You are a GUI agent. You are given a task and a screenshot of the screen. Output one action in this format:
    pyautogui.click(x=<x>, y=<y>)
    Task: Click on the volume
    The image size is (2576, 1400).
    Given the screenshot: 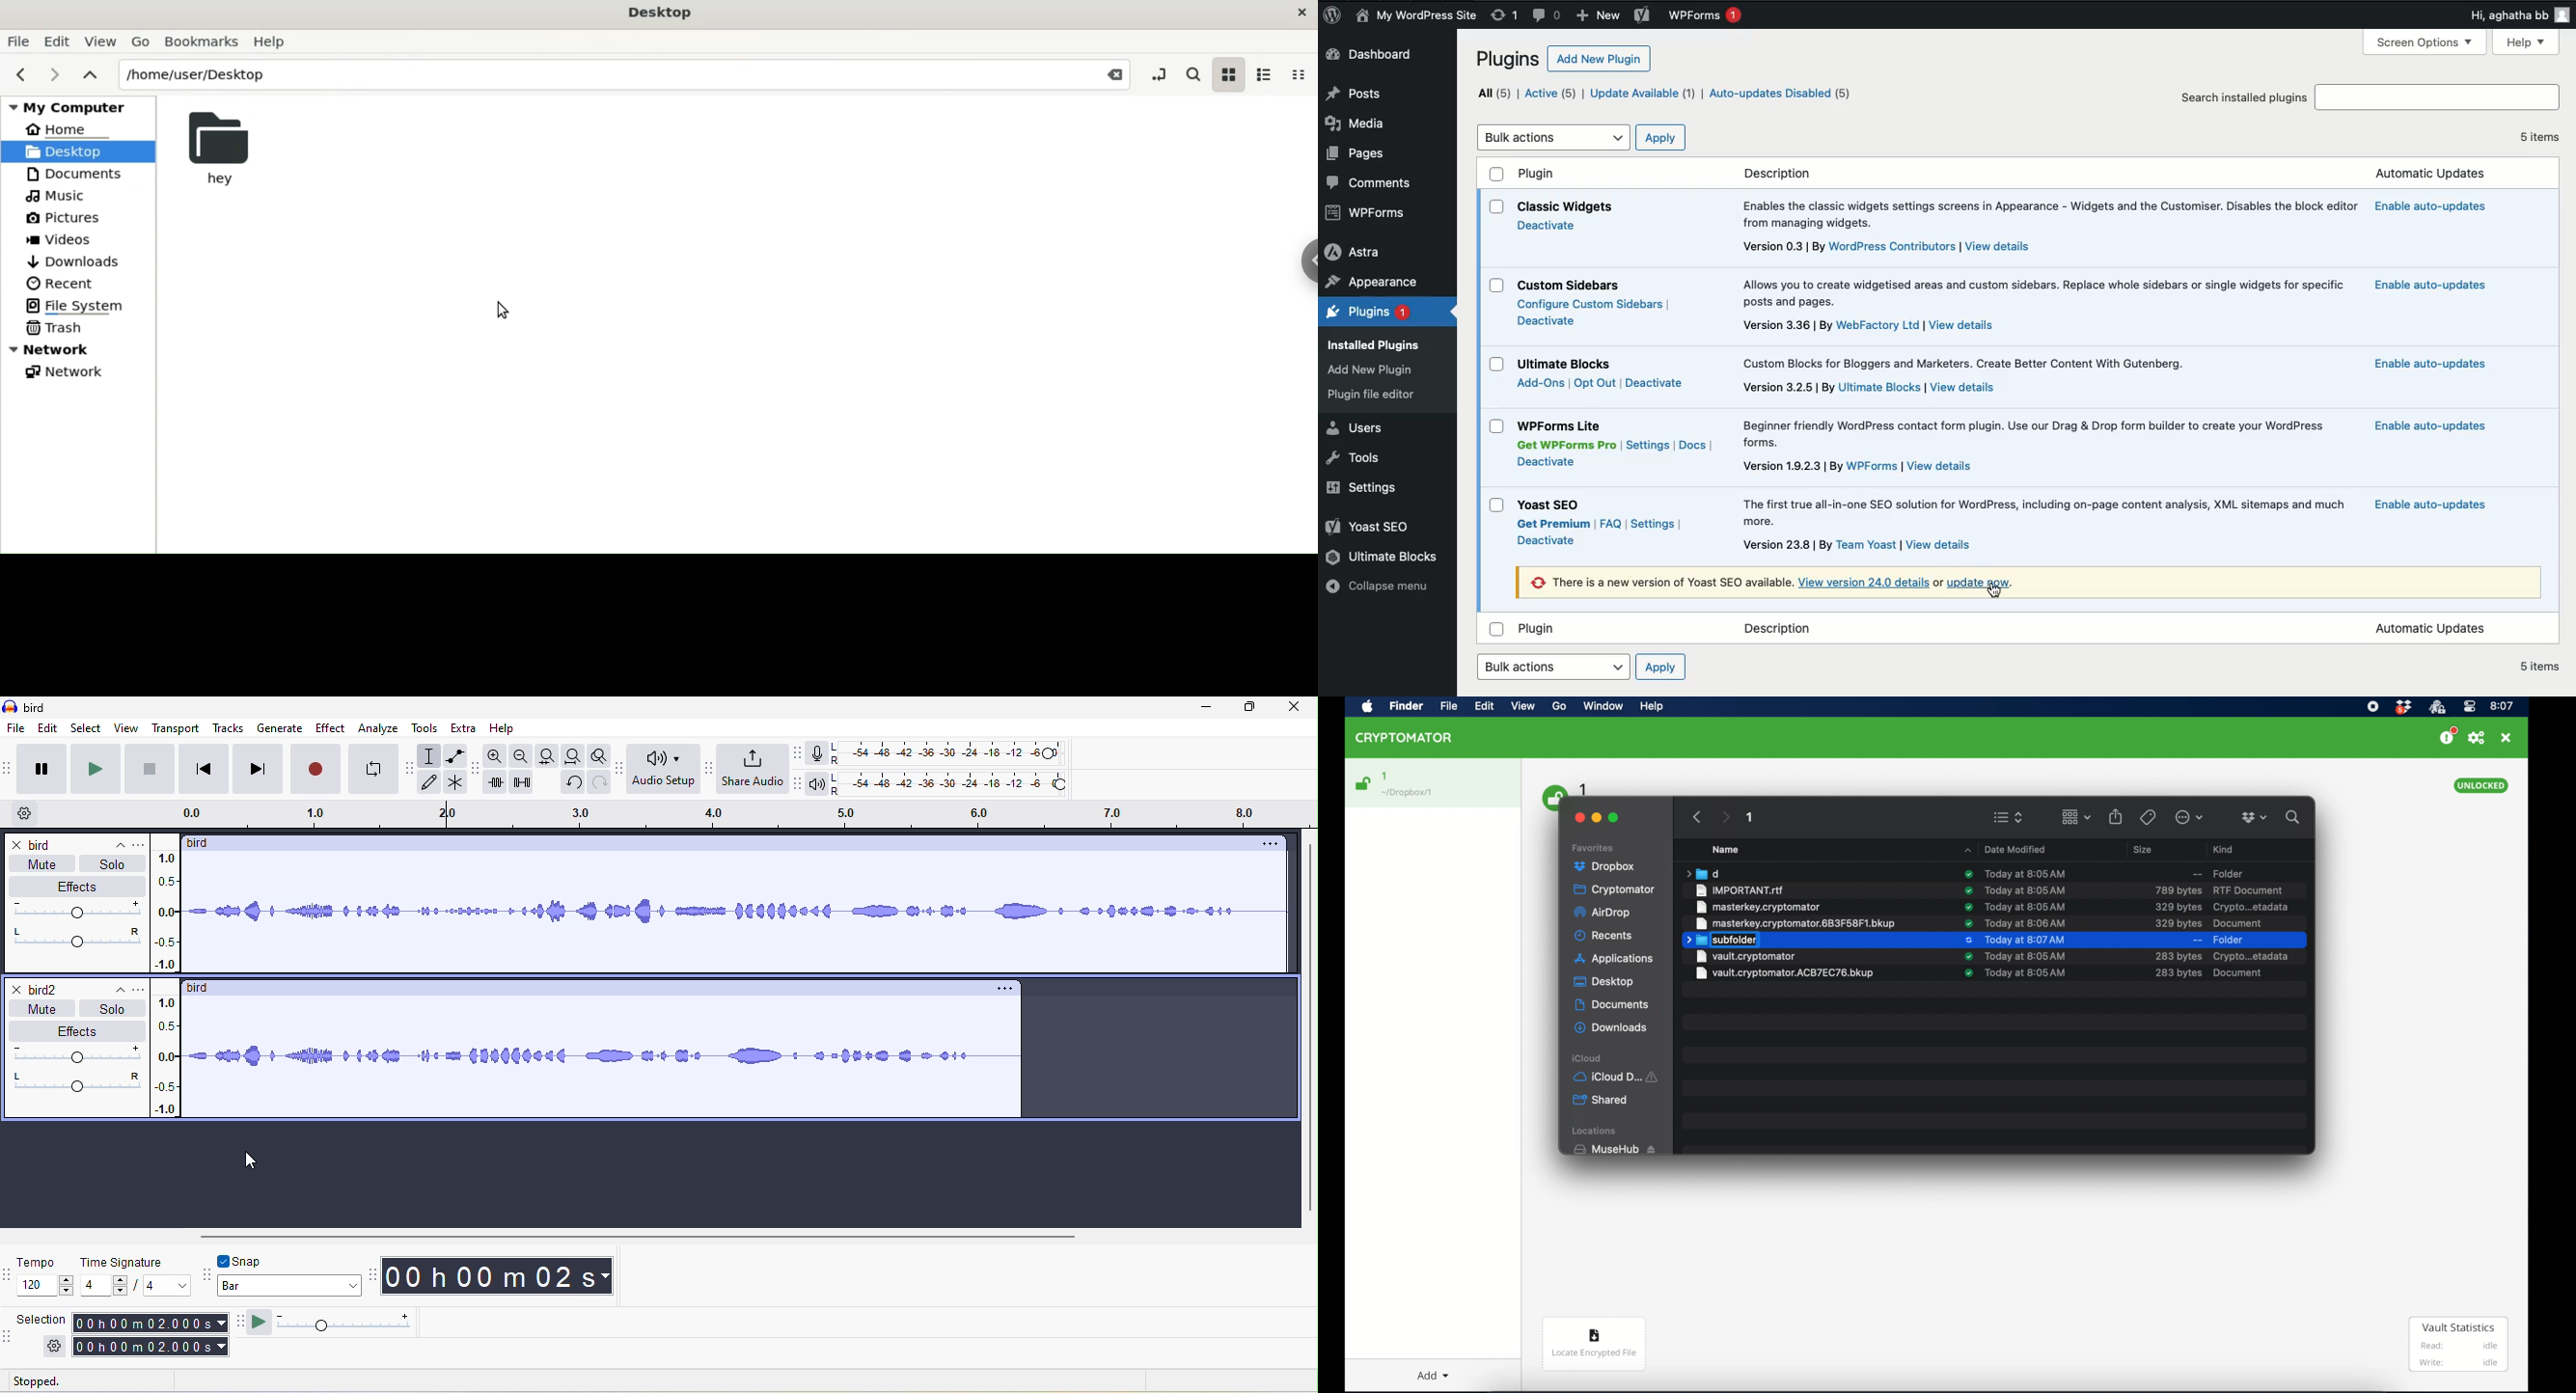 What is the action you would take?
    pyautogui.click(x=79, y=1053)
    